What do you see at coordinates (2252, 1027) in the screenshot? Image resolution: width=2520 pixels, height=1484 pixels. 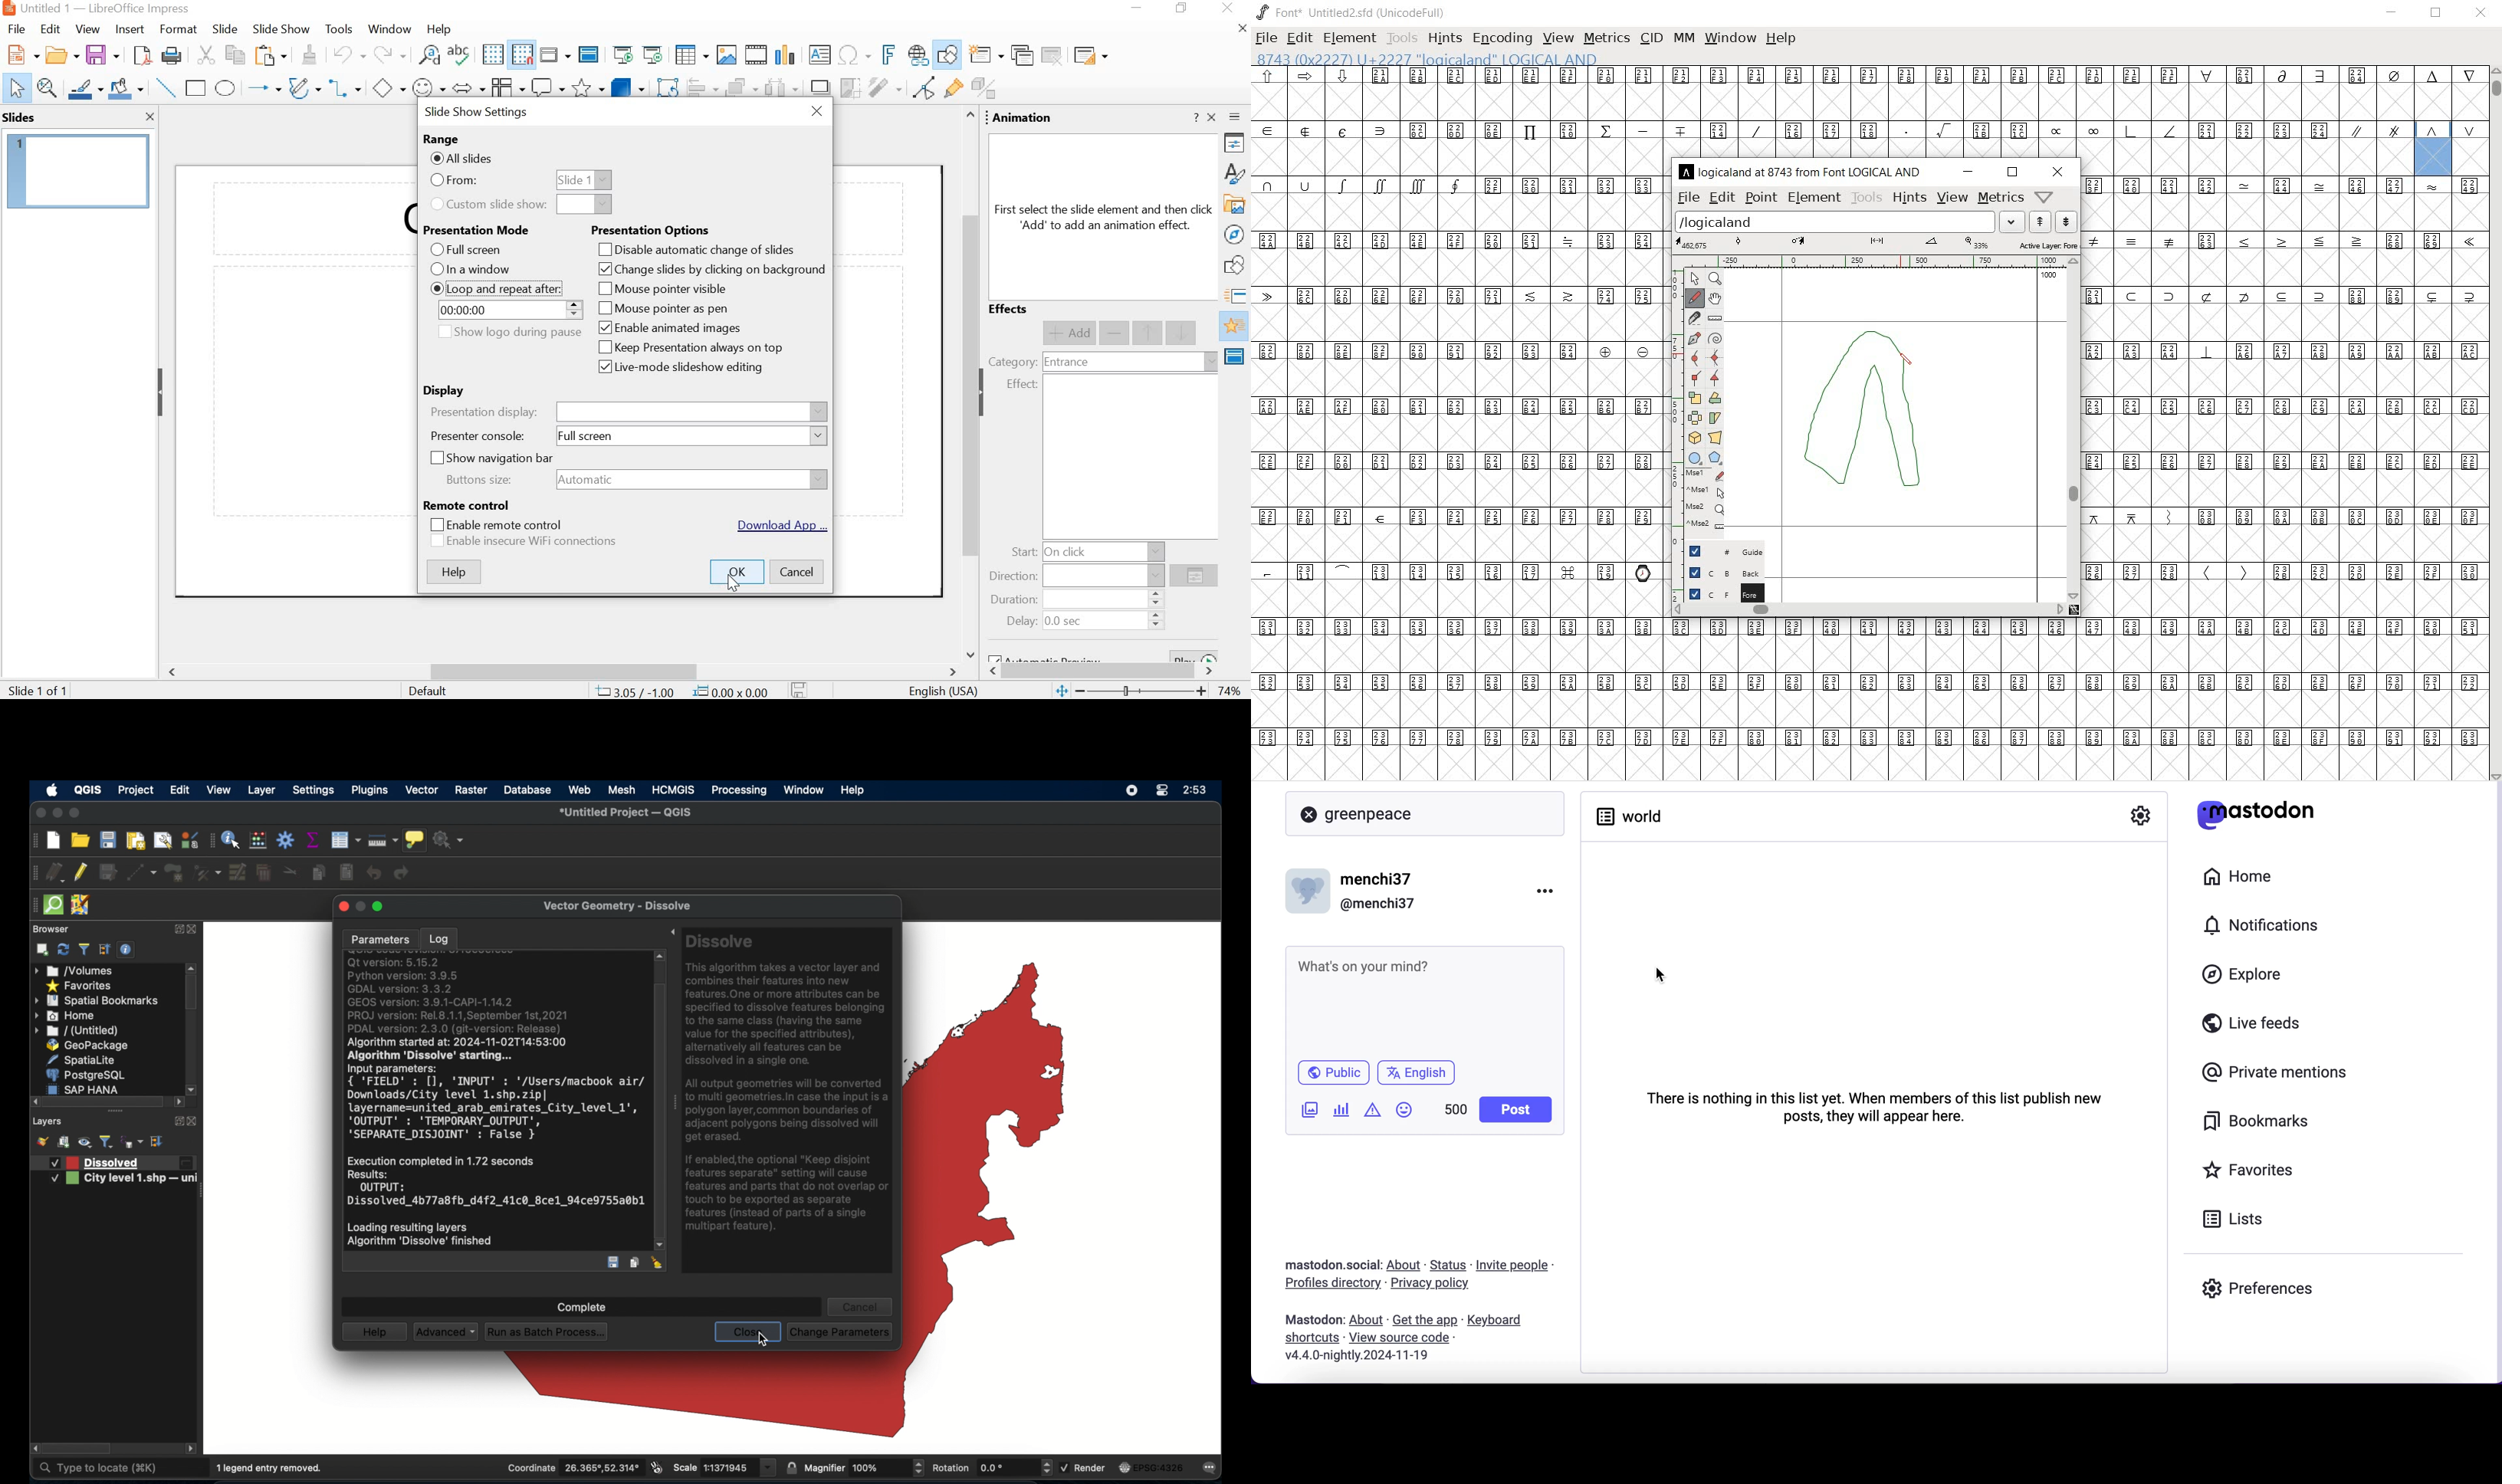 I see `live feeds` at bounding box center [2252, 1027].